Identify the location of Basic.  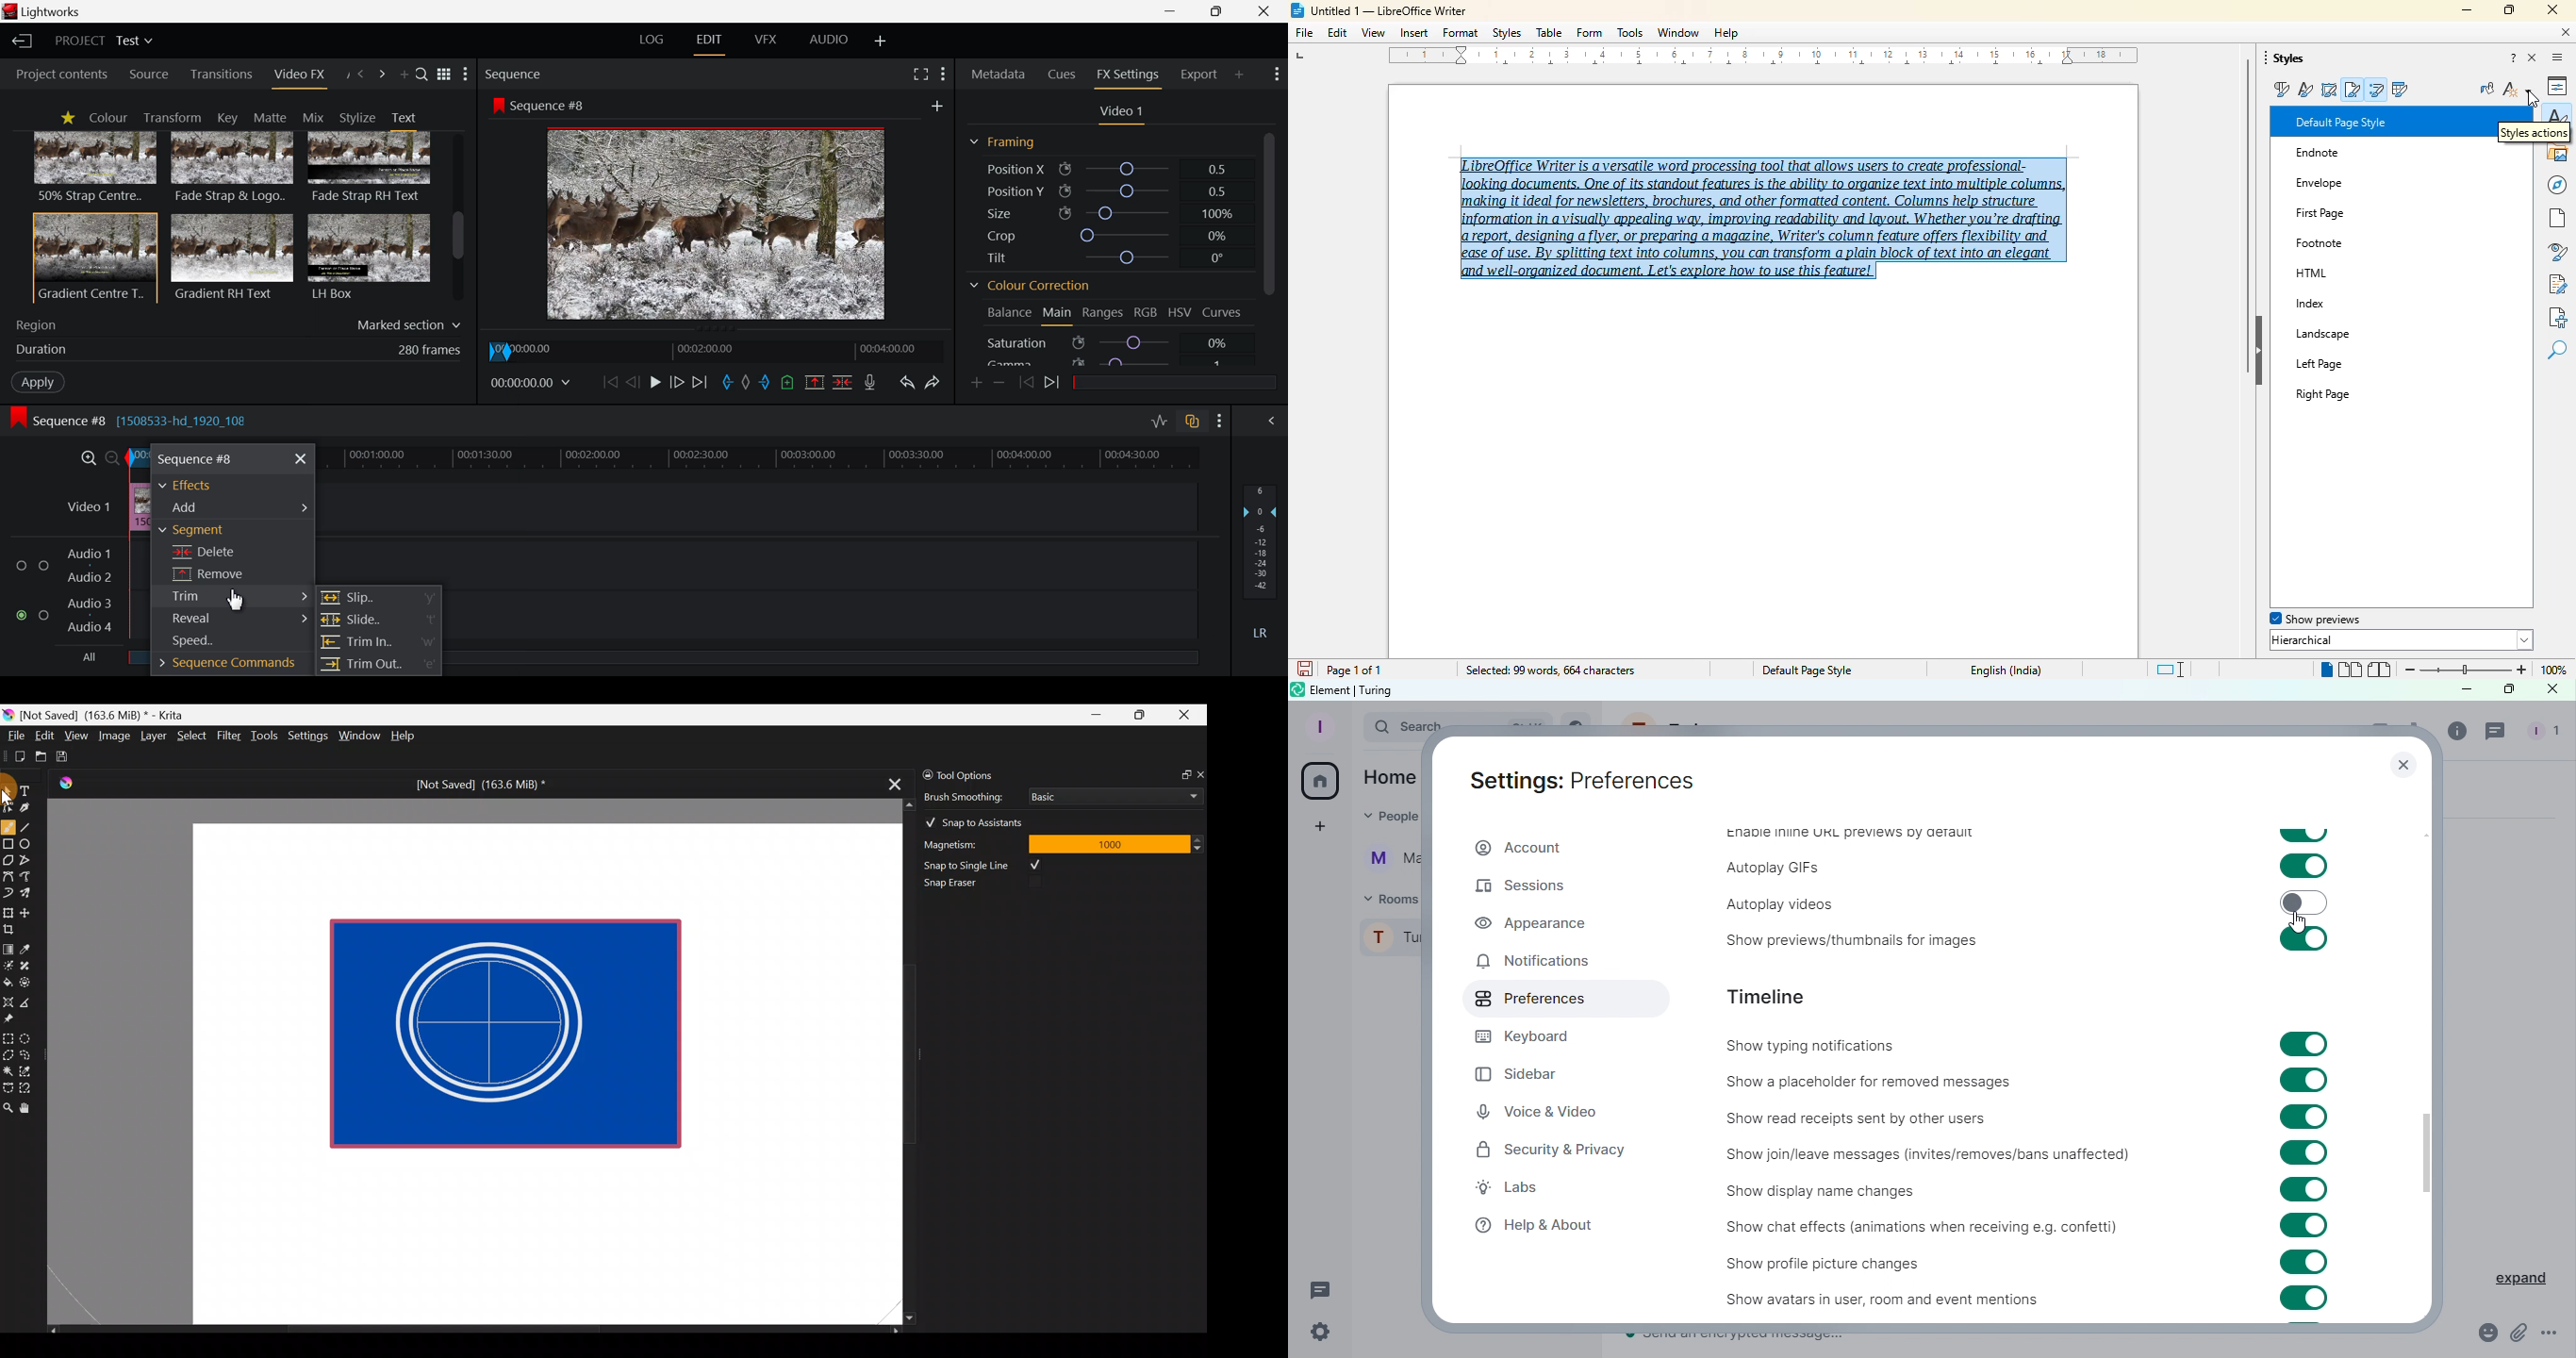
(1112, 794).